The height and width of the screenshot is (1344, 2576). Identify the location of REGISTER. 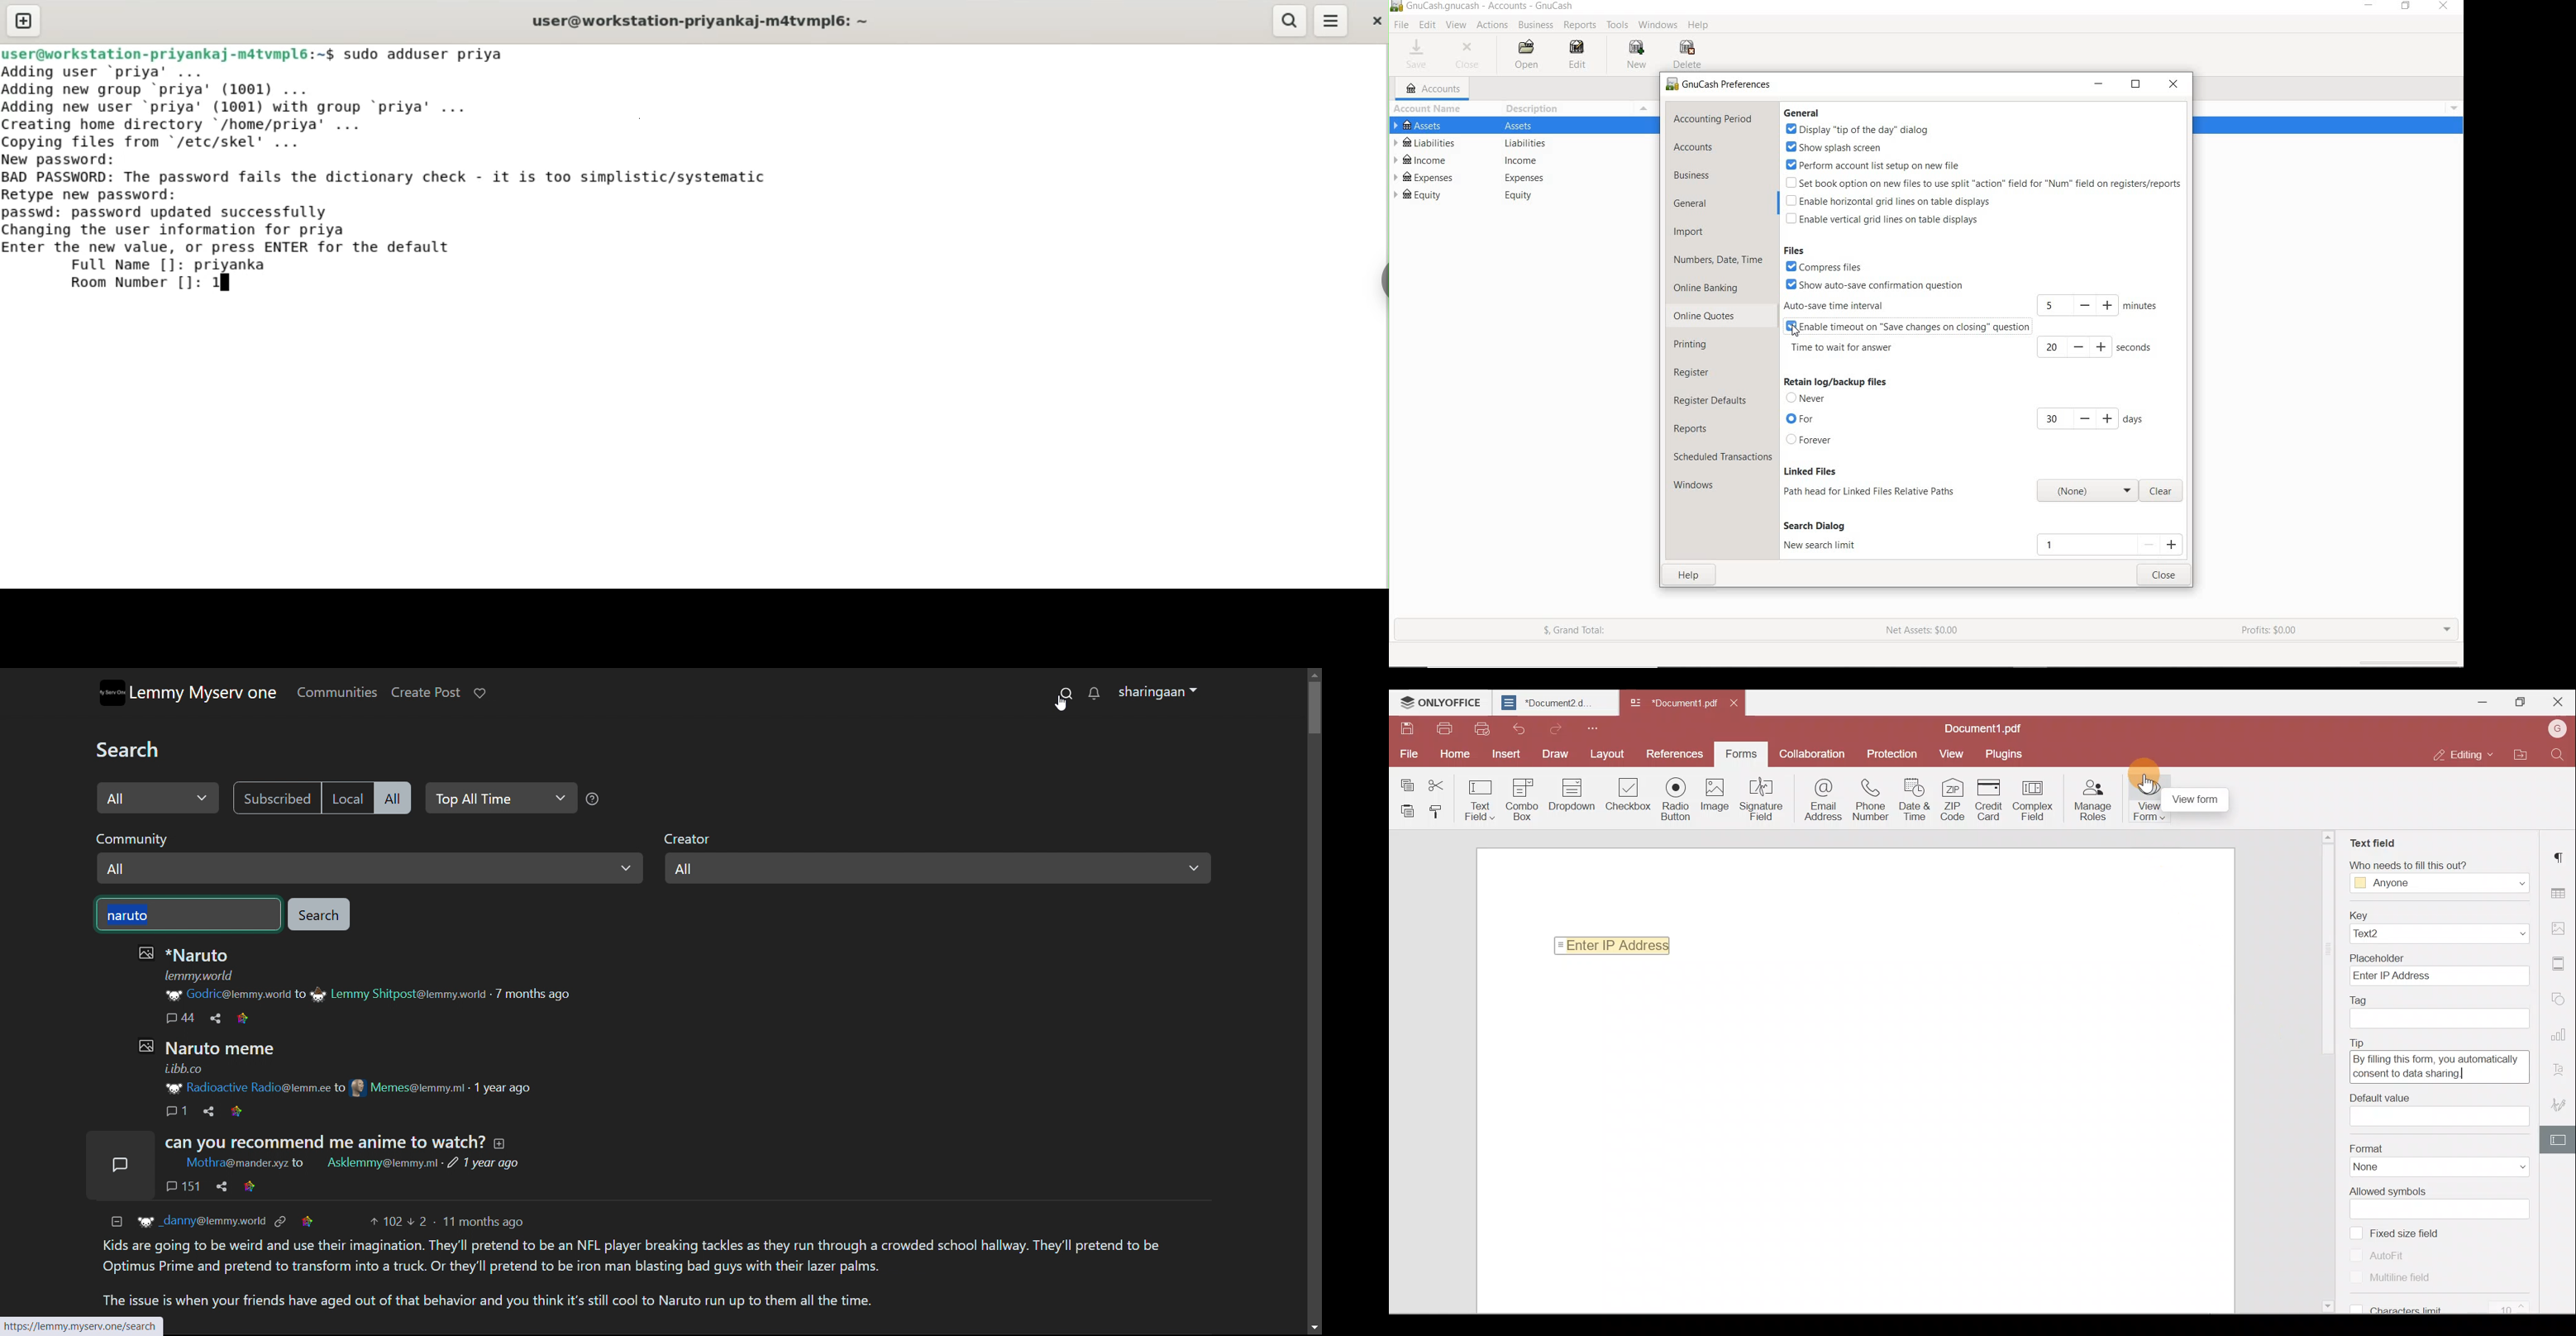
(1697, 370).